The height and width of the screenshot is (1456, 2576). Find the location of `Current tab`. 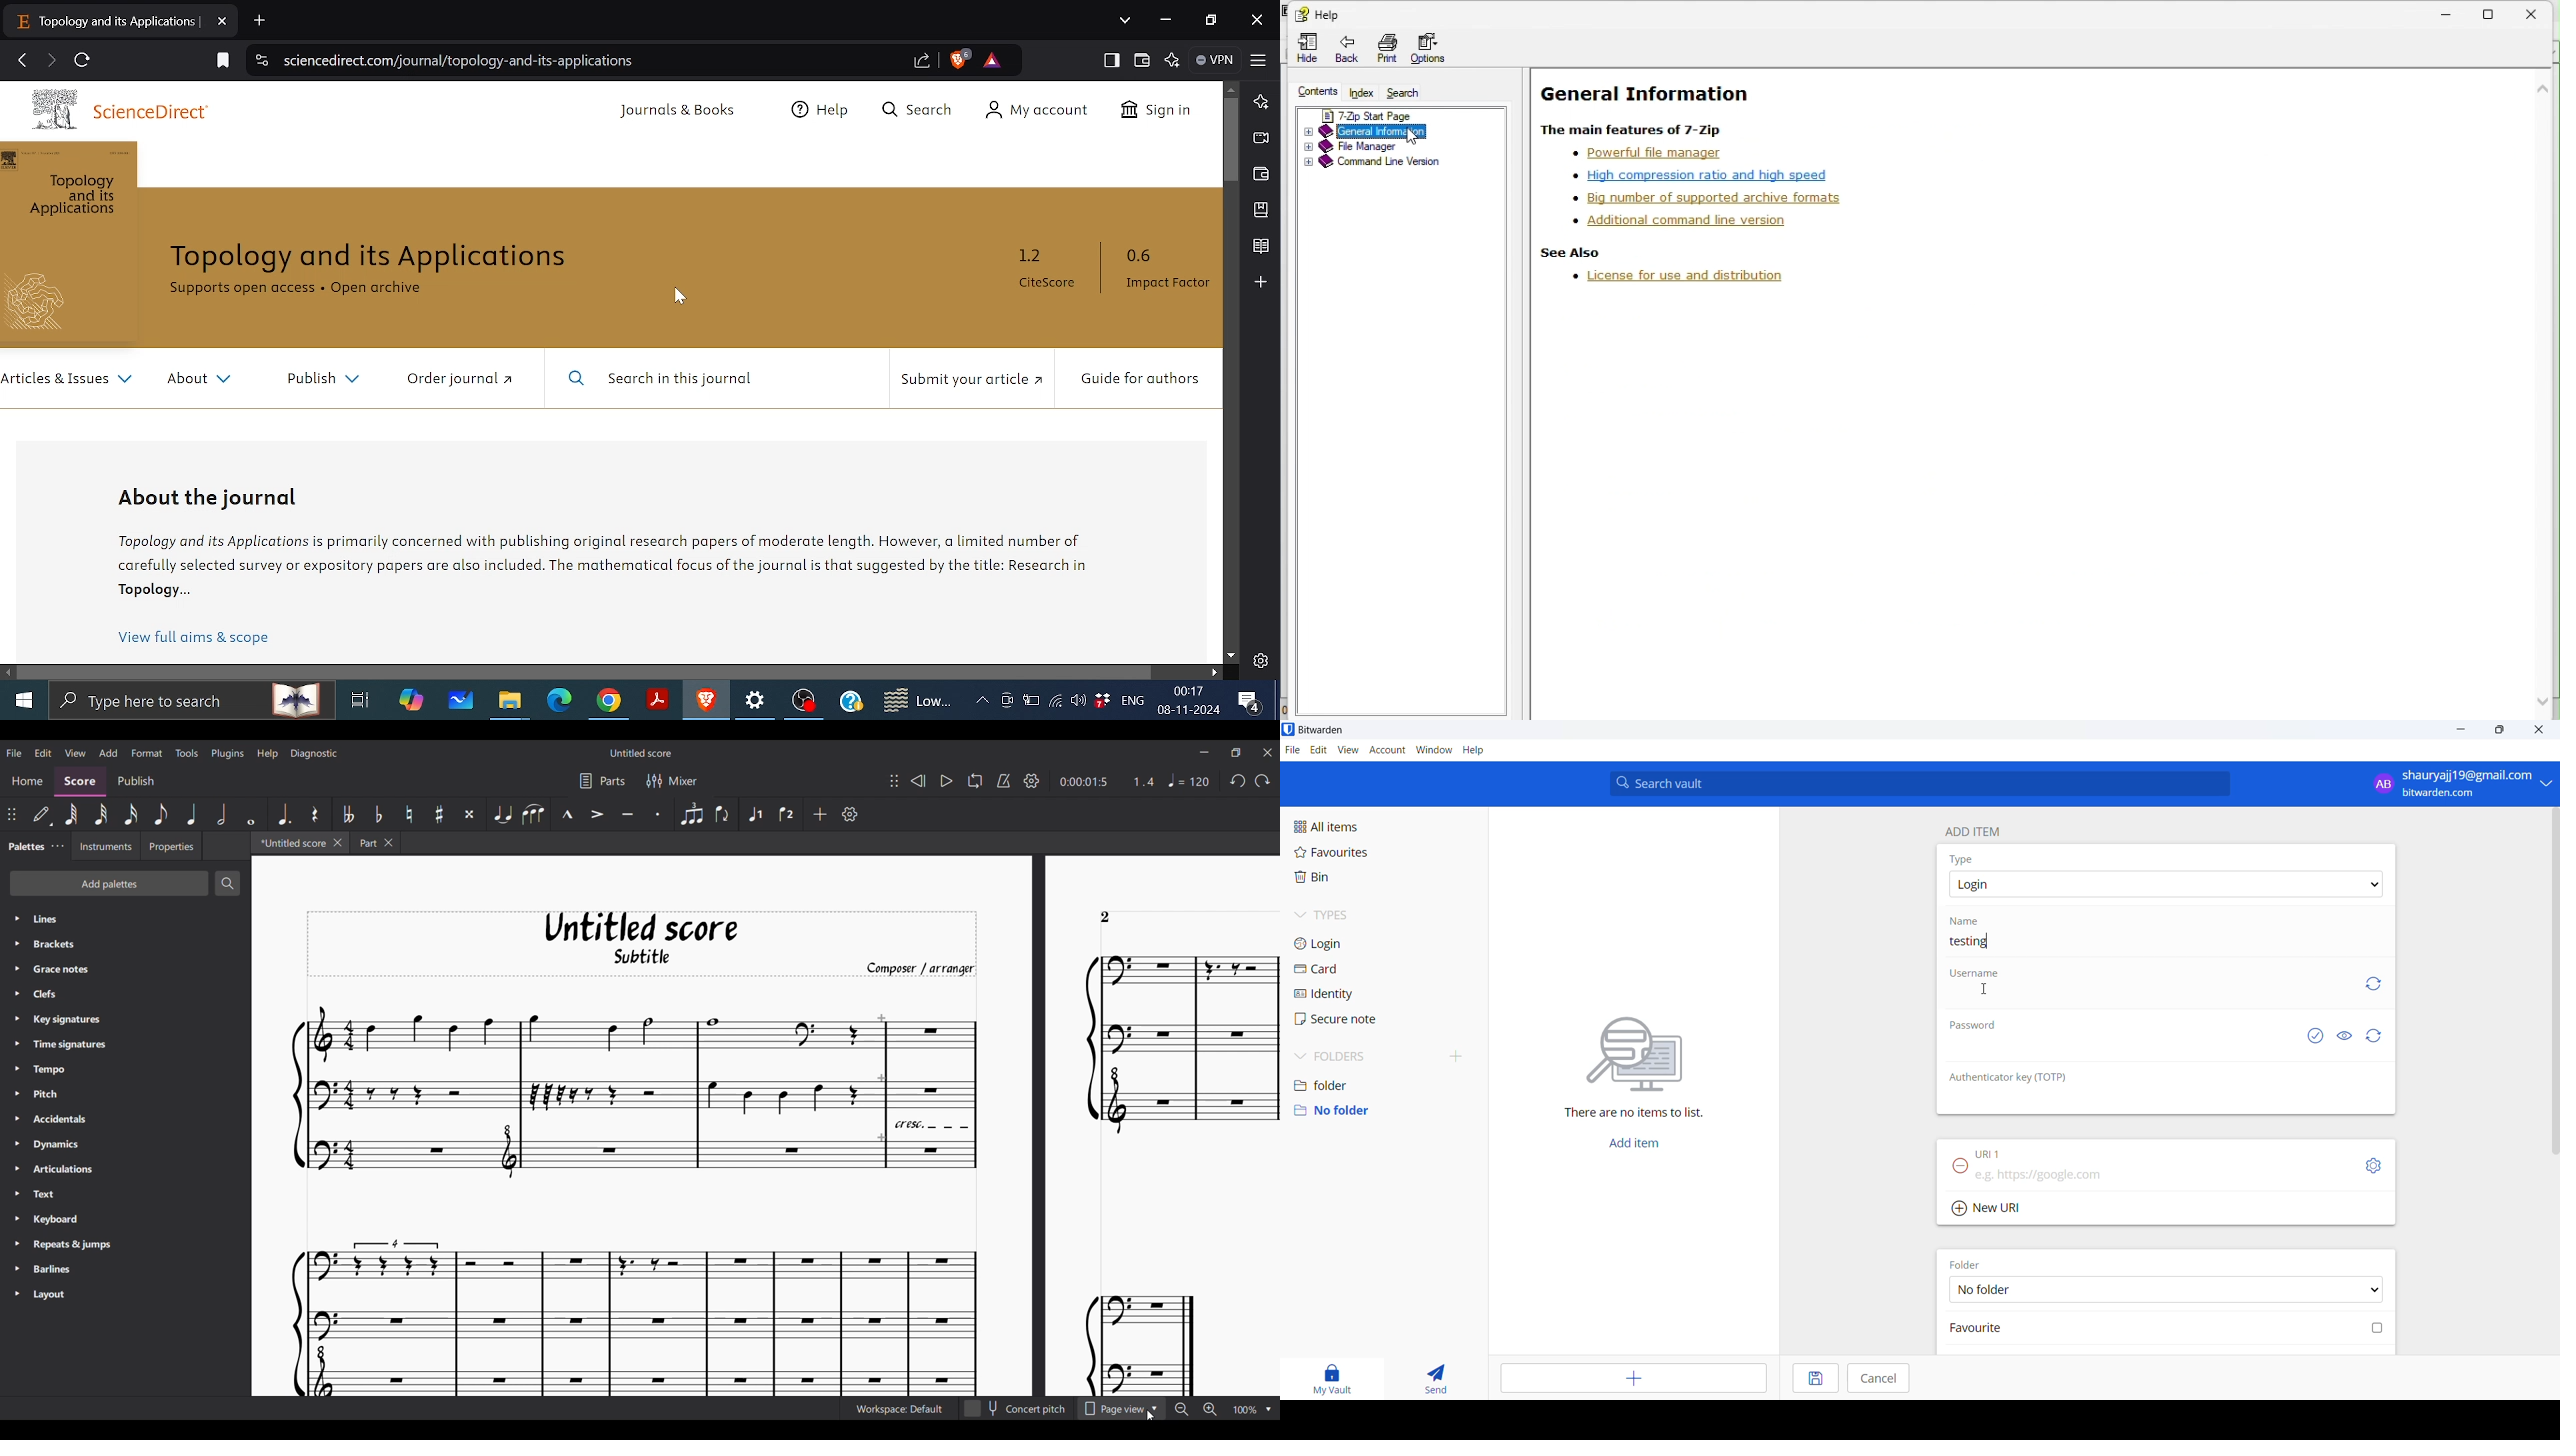

Current tab is located at coordinates (291, 842).